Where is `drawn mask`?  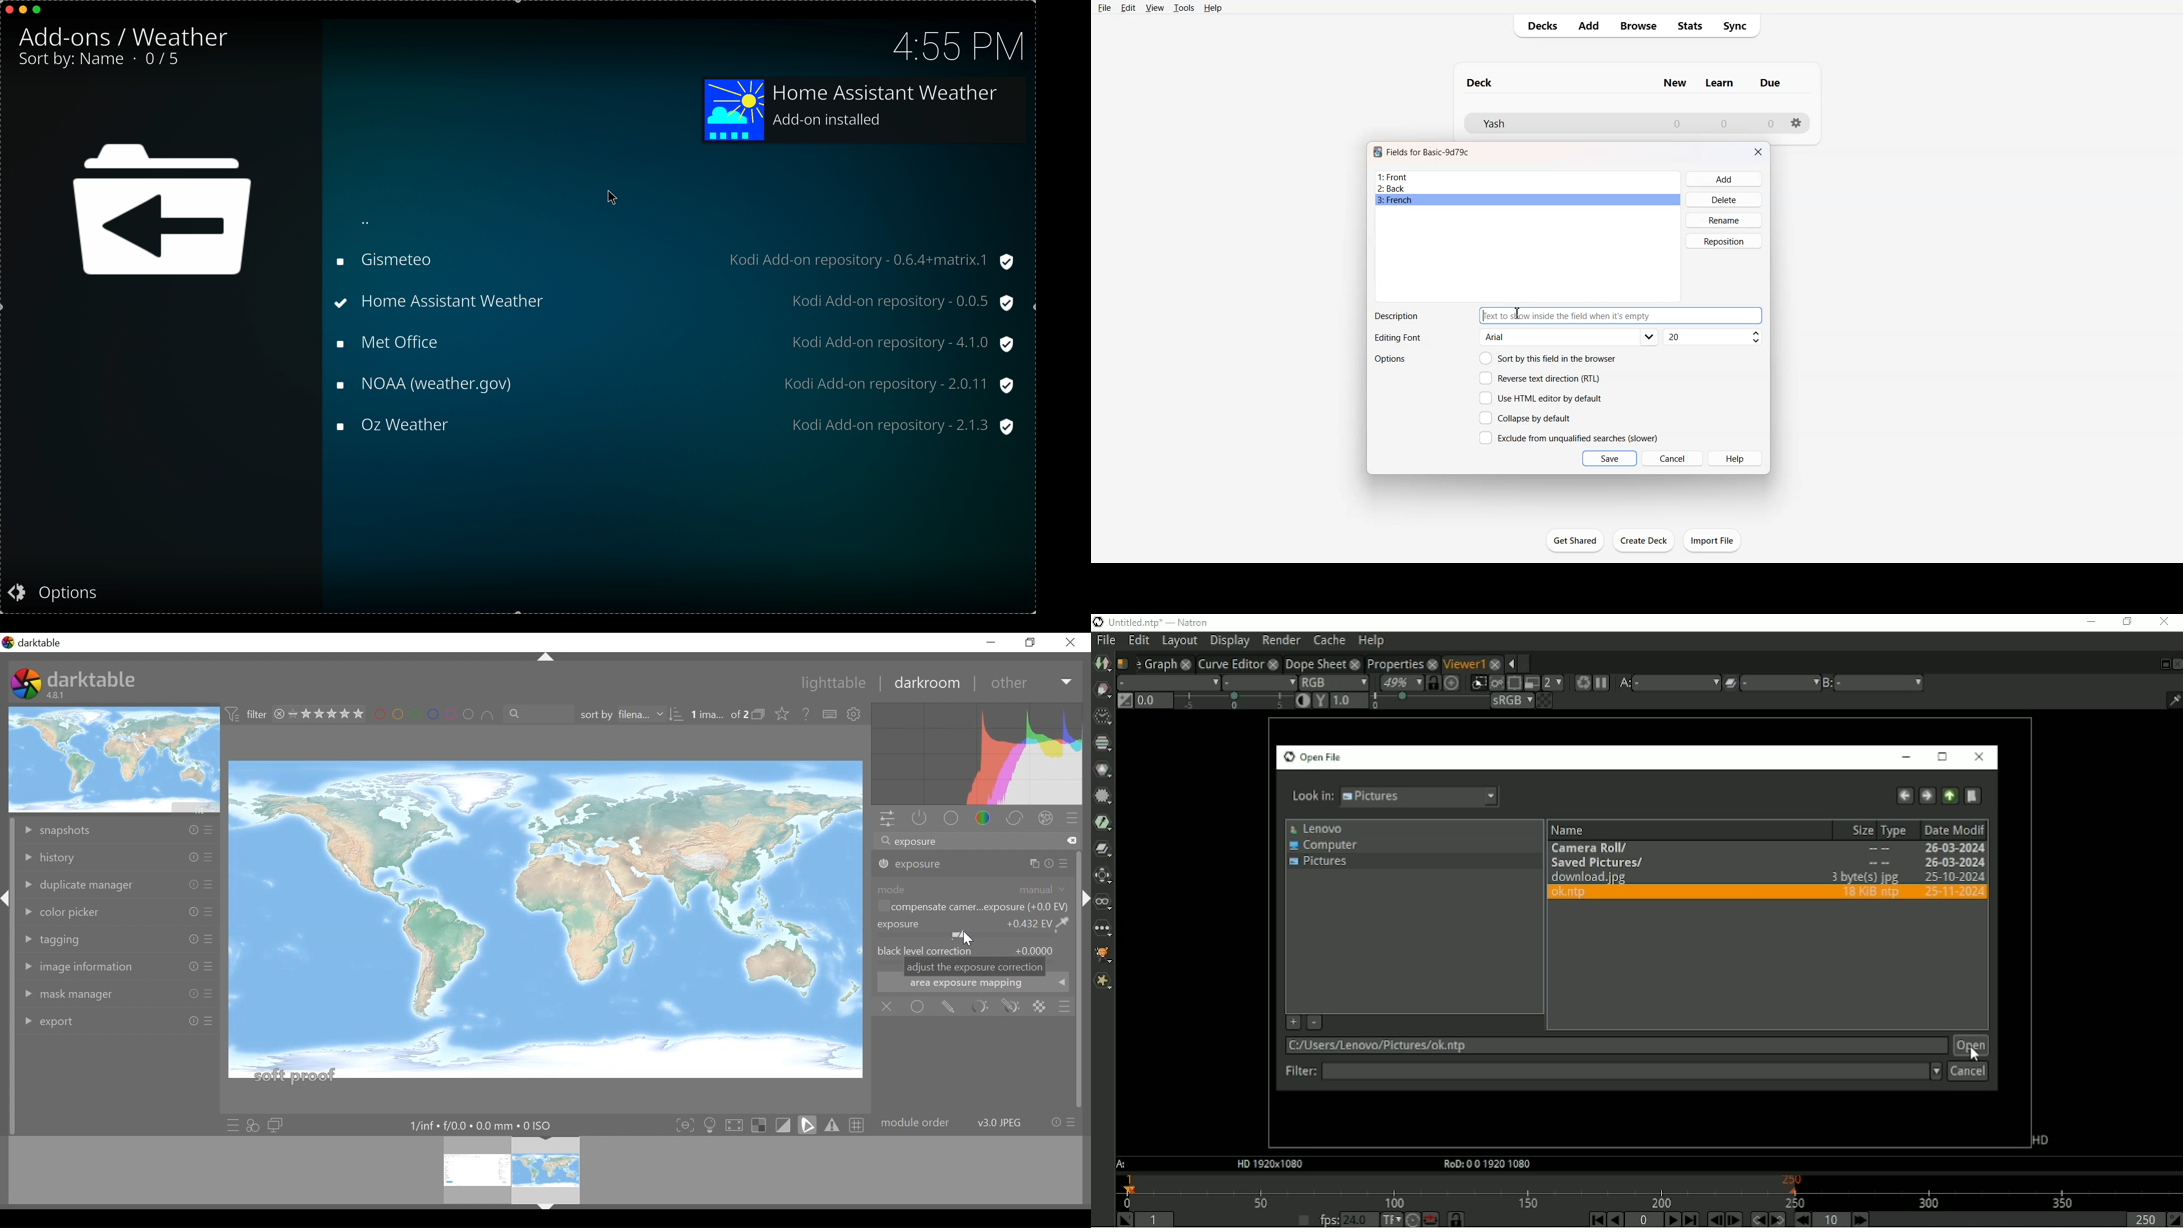
drawn mask is located at coordinates (948, 1007).